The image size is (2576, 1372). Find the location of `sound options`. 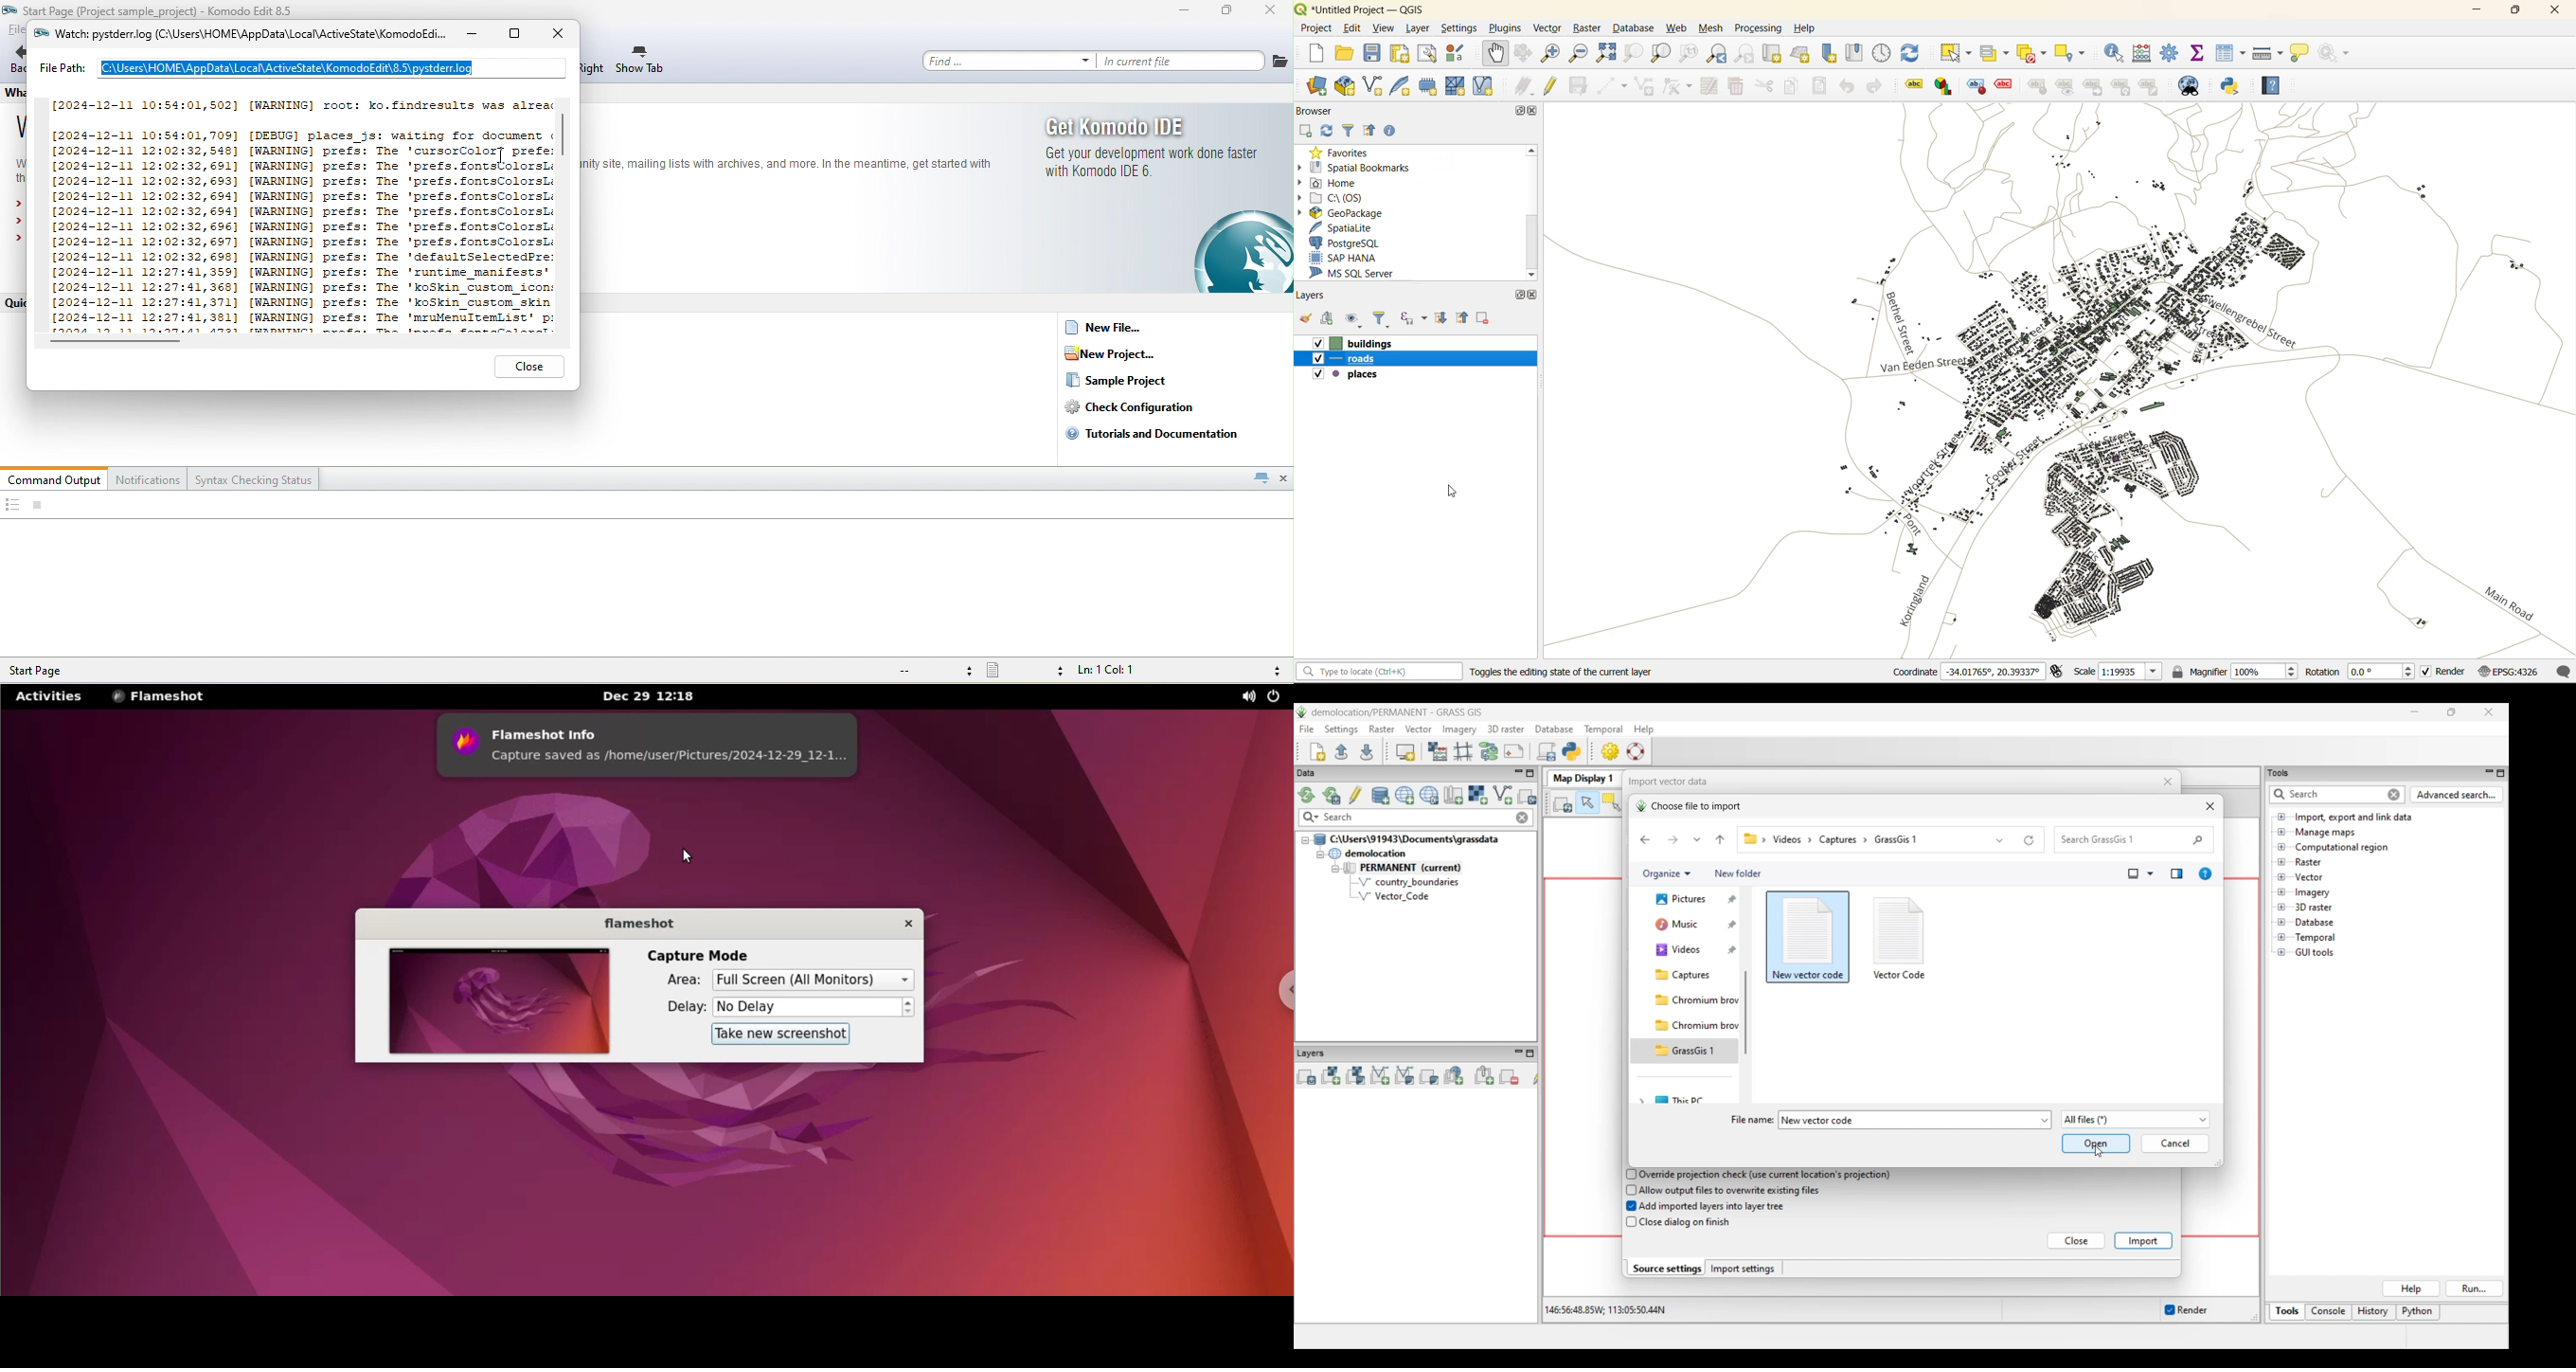

sound options is located at coordinates (1247, 698).